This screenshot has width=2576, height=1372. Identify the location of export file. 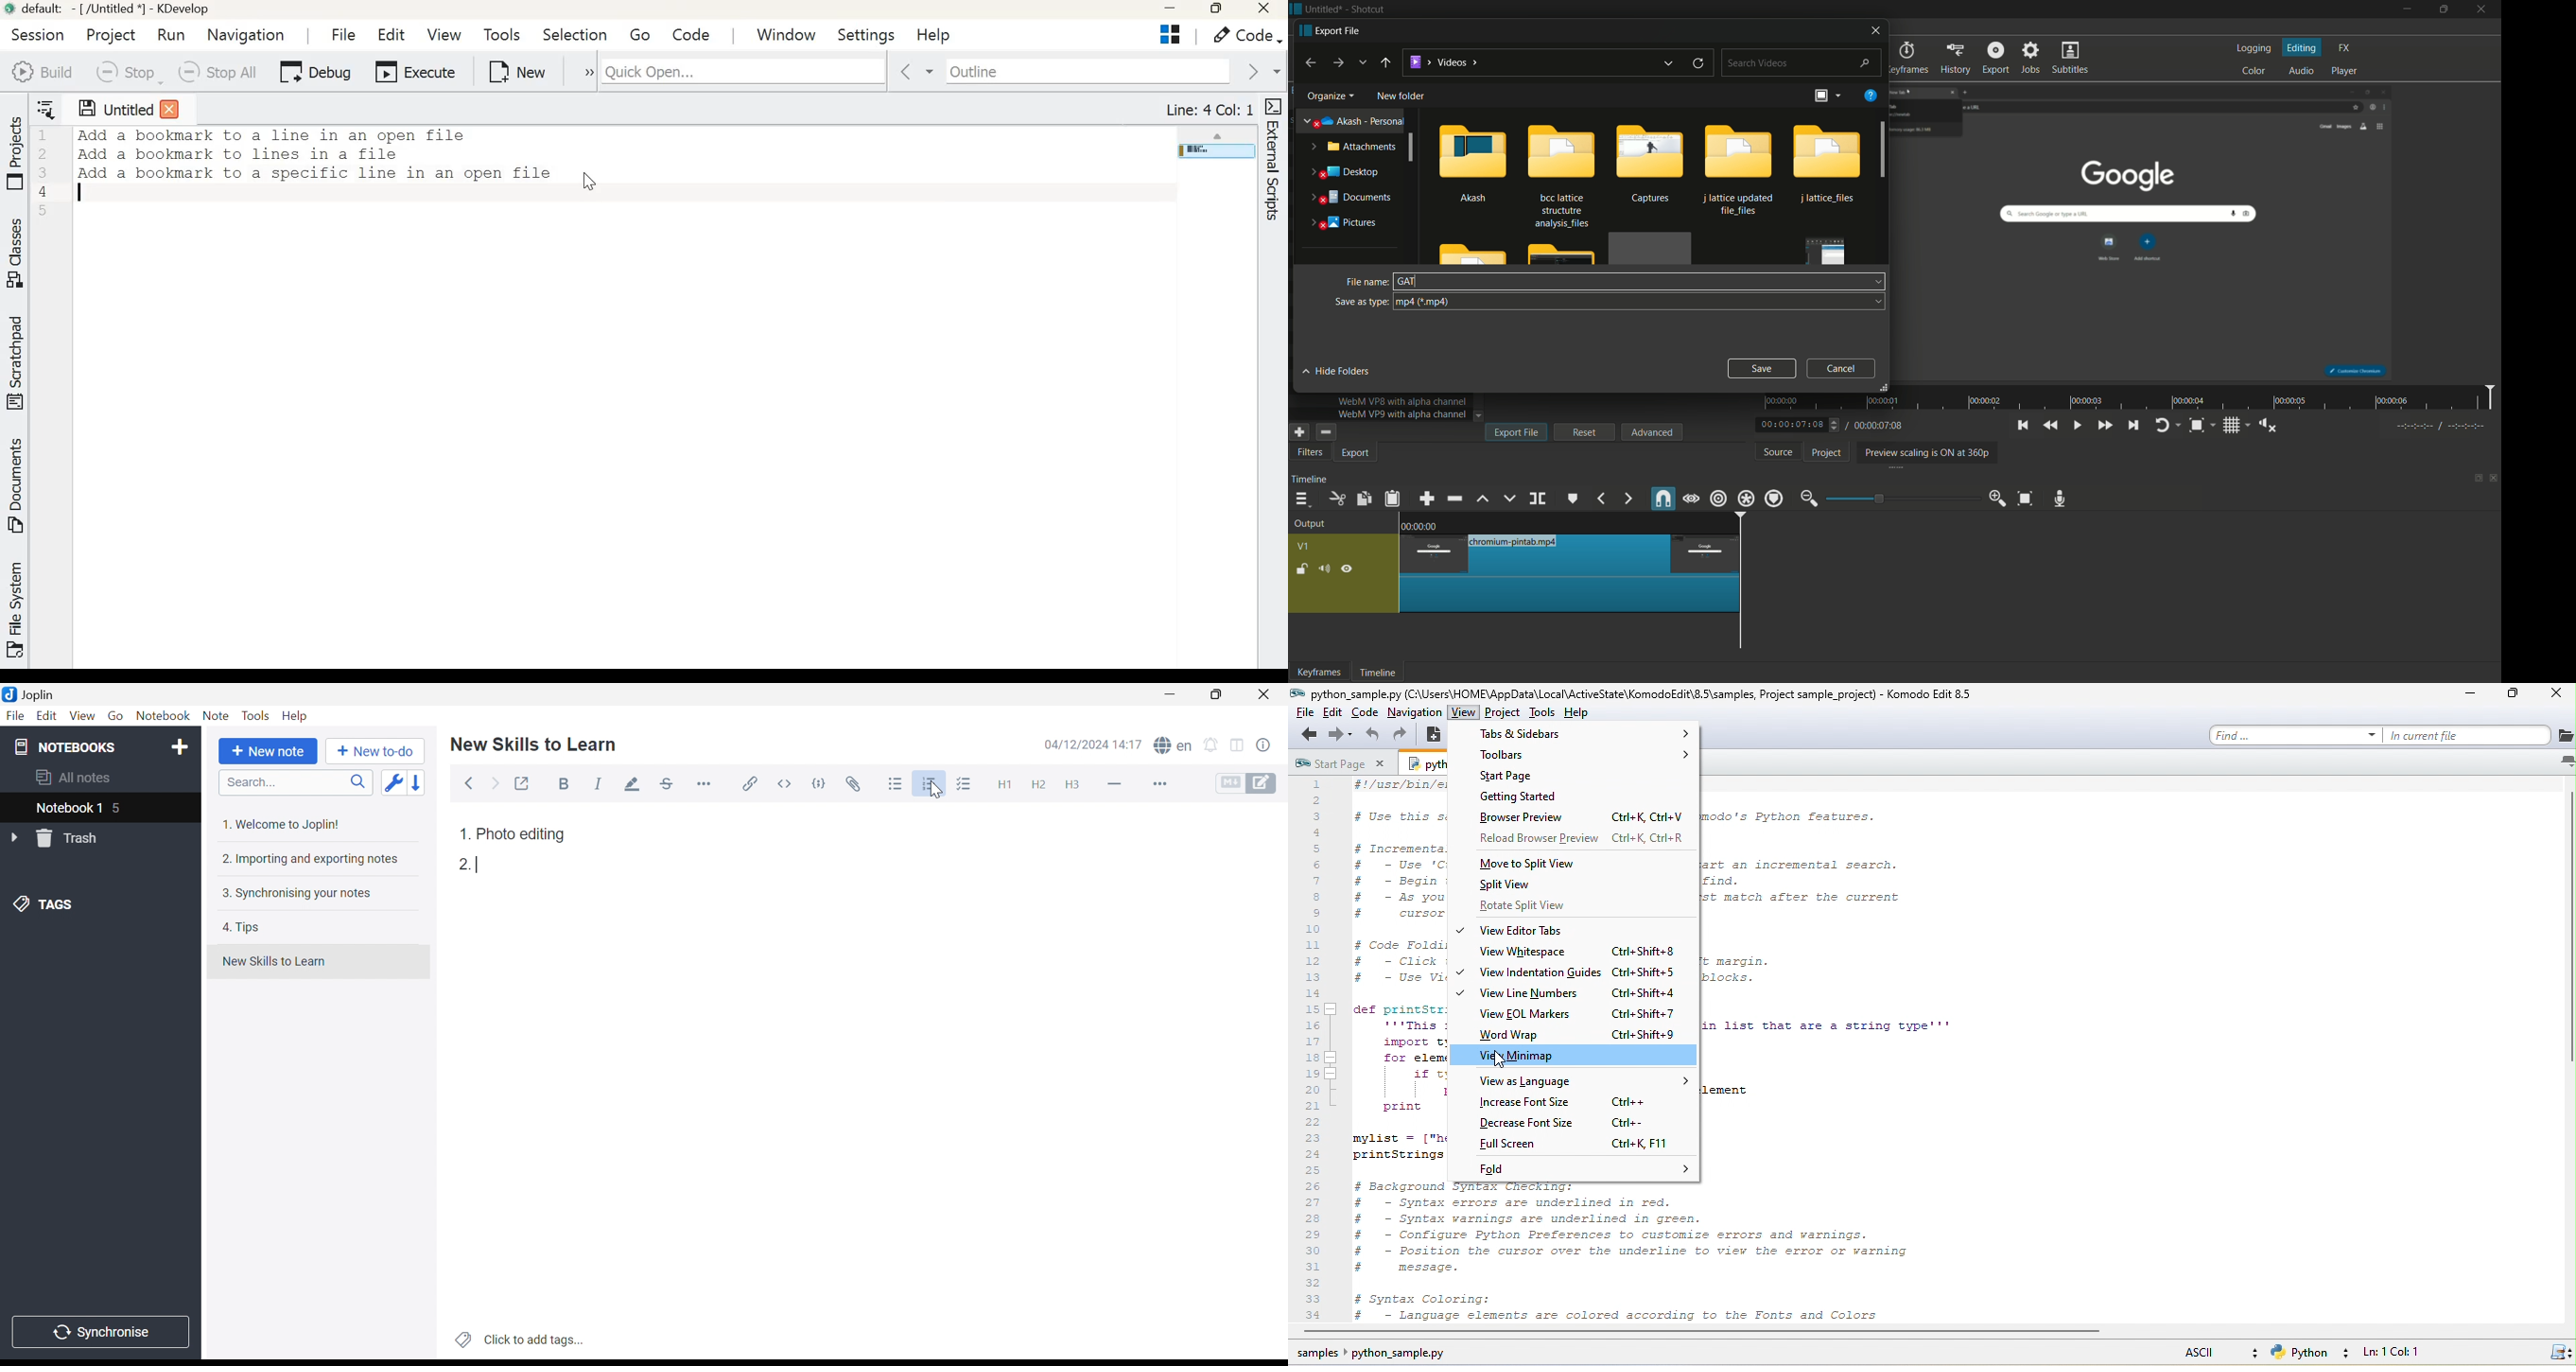
(1517, 432).